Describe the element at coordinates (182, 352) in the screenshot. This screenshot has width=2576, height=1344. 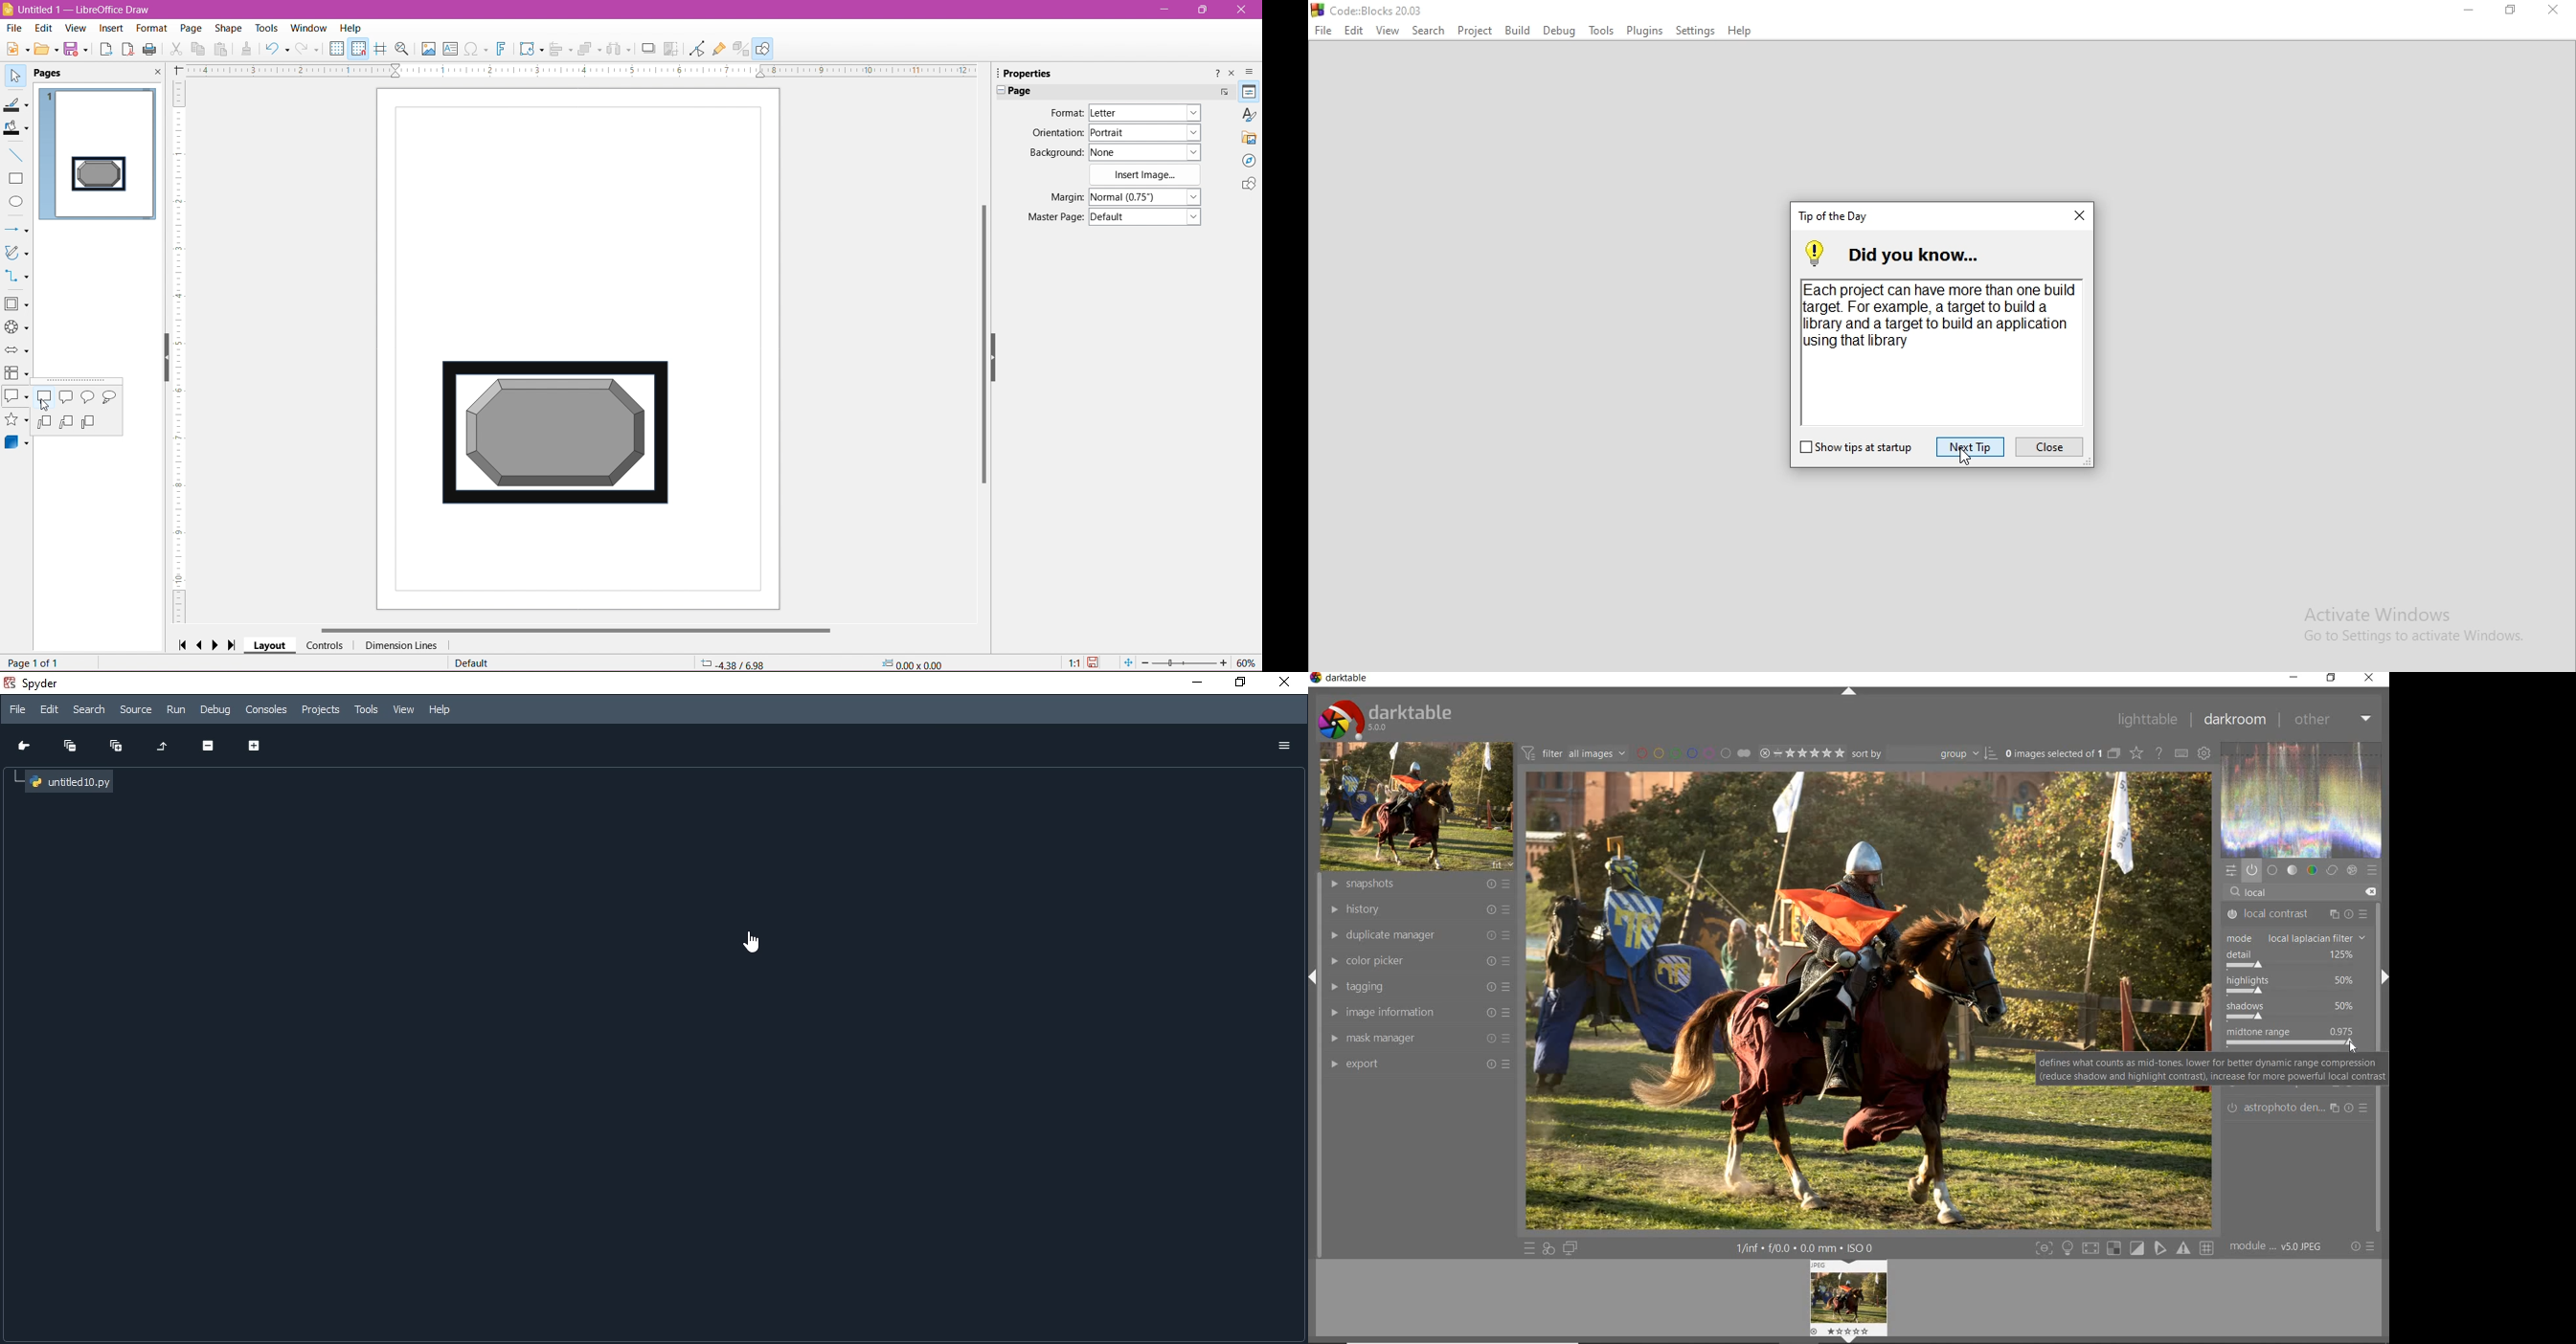
I see `Ruler` at that location.